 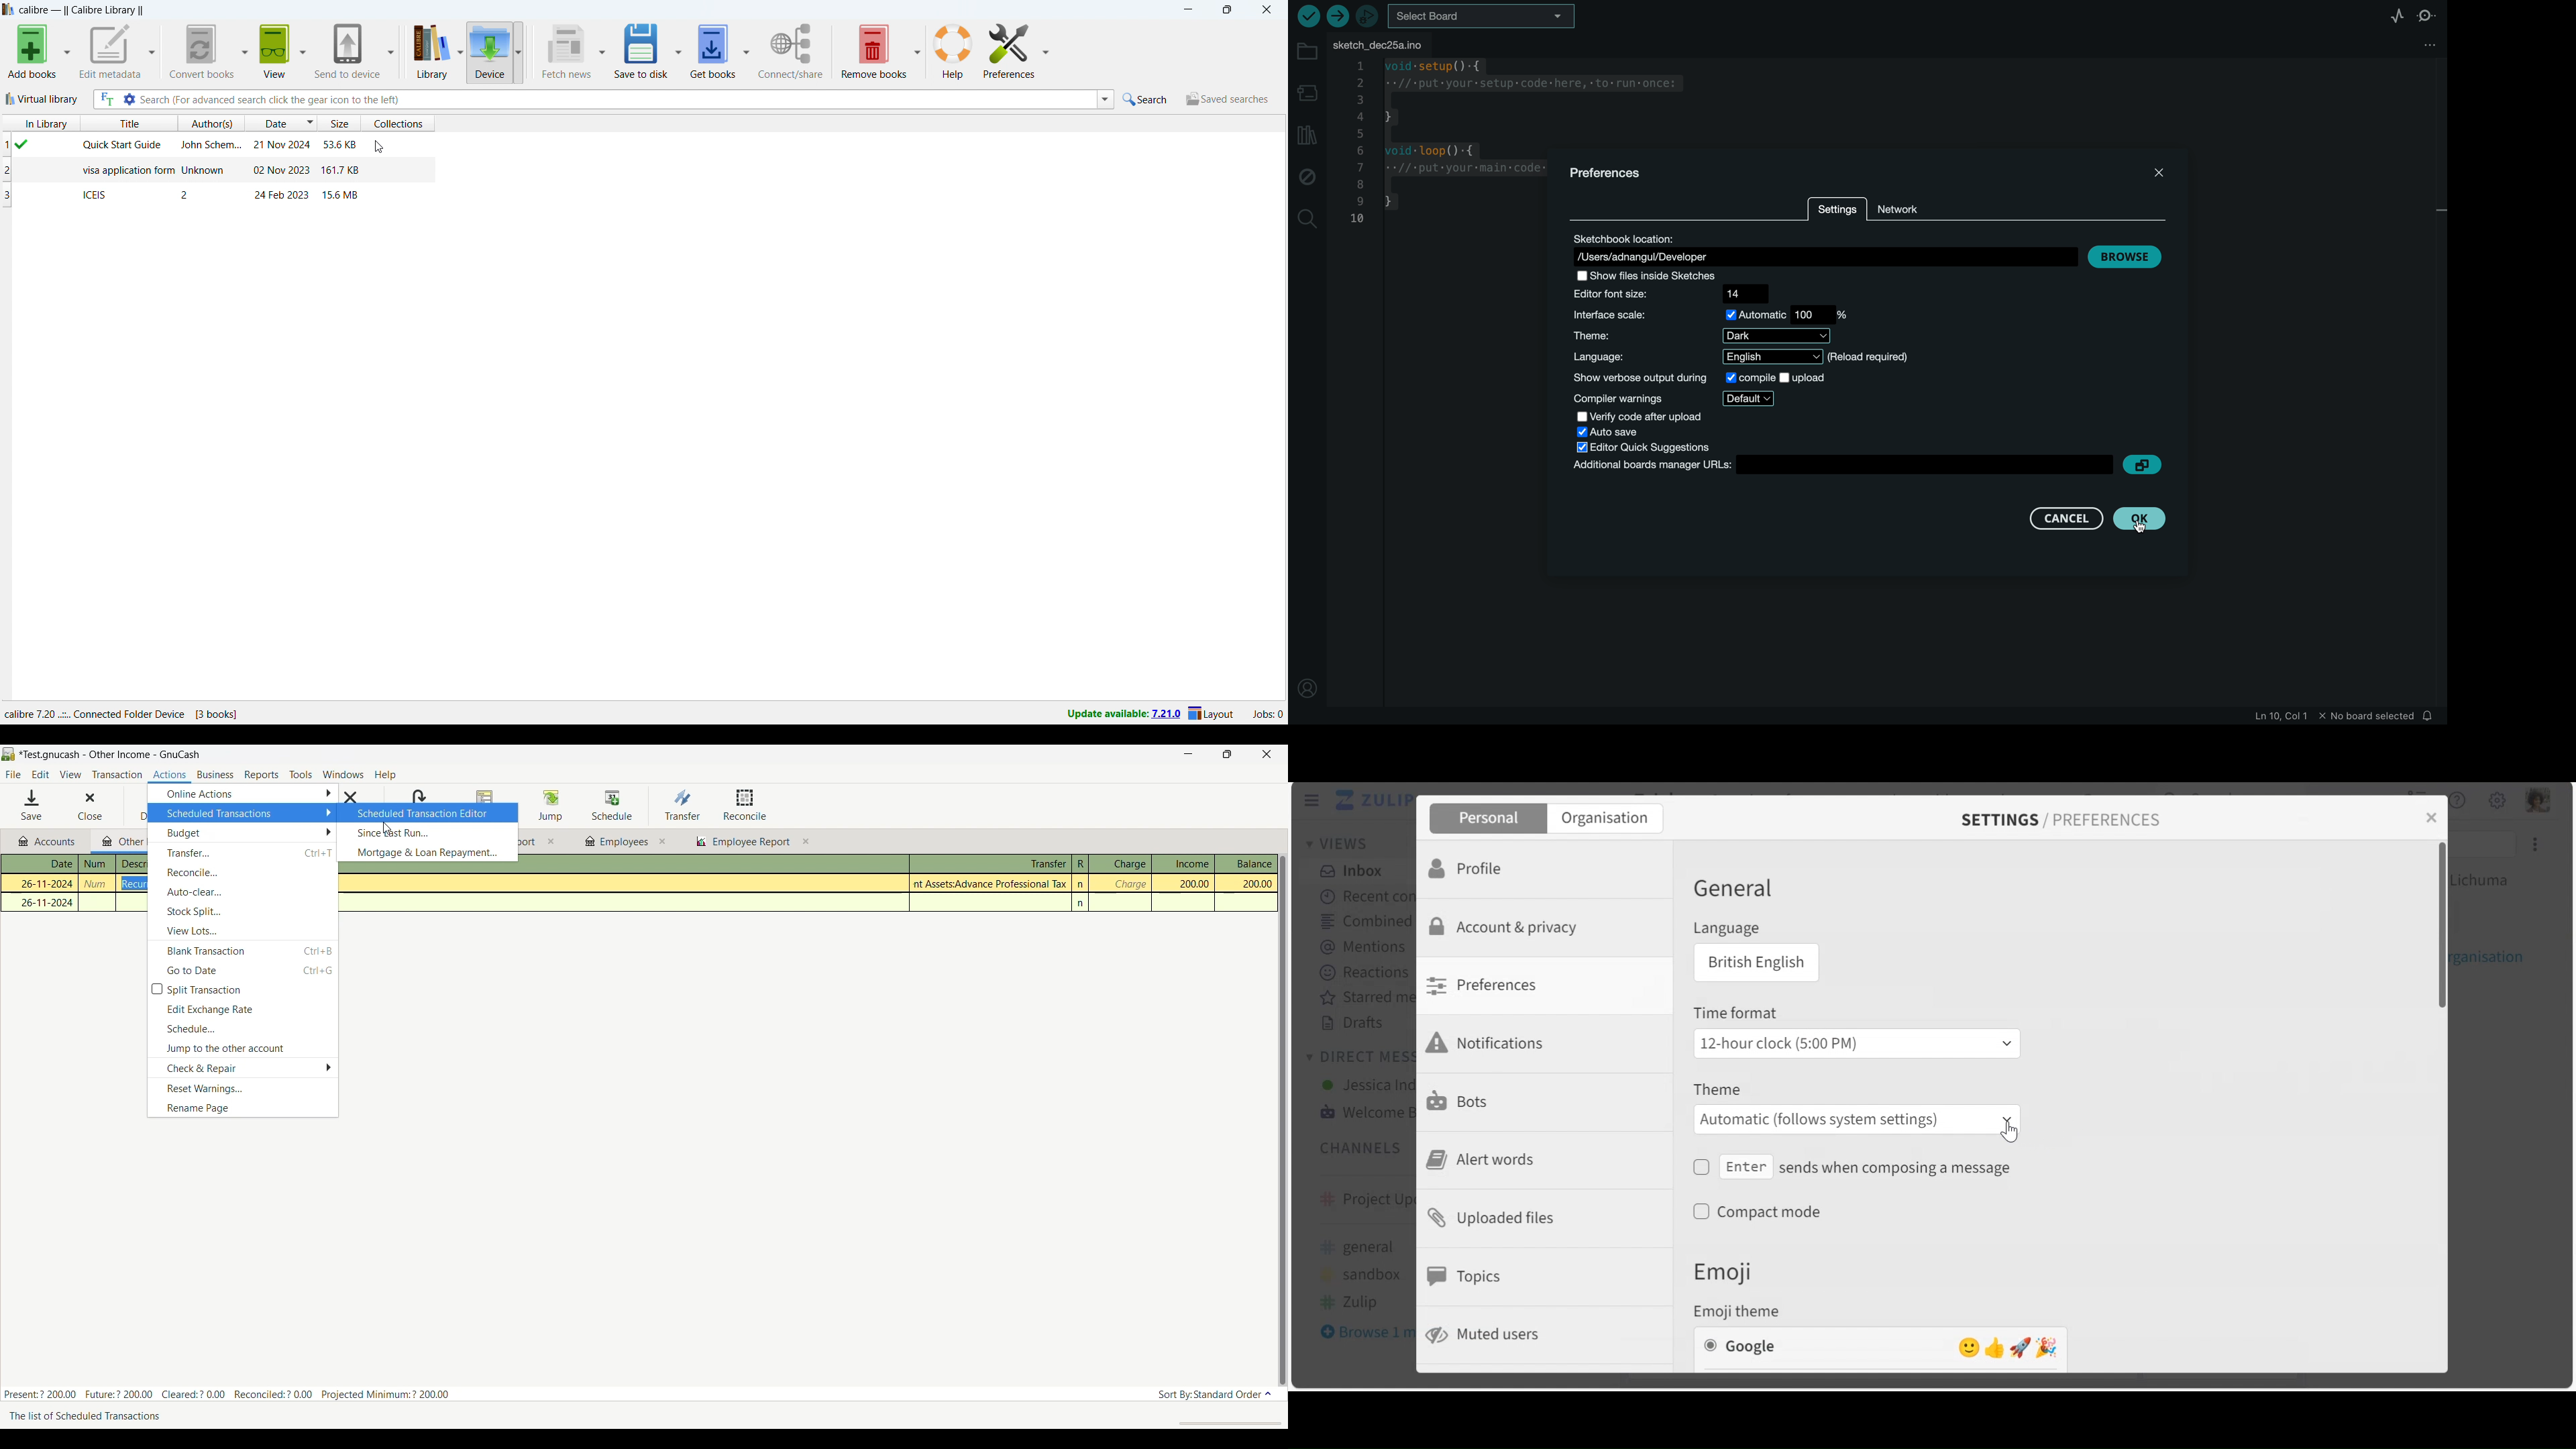 What do you see at coordinates (1081, 884) in the screenshot?
I see `n` at bounding box center [1081, 884].